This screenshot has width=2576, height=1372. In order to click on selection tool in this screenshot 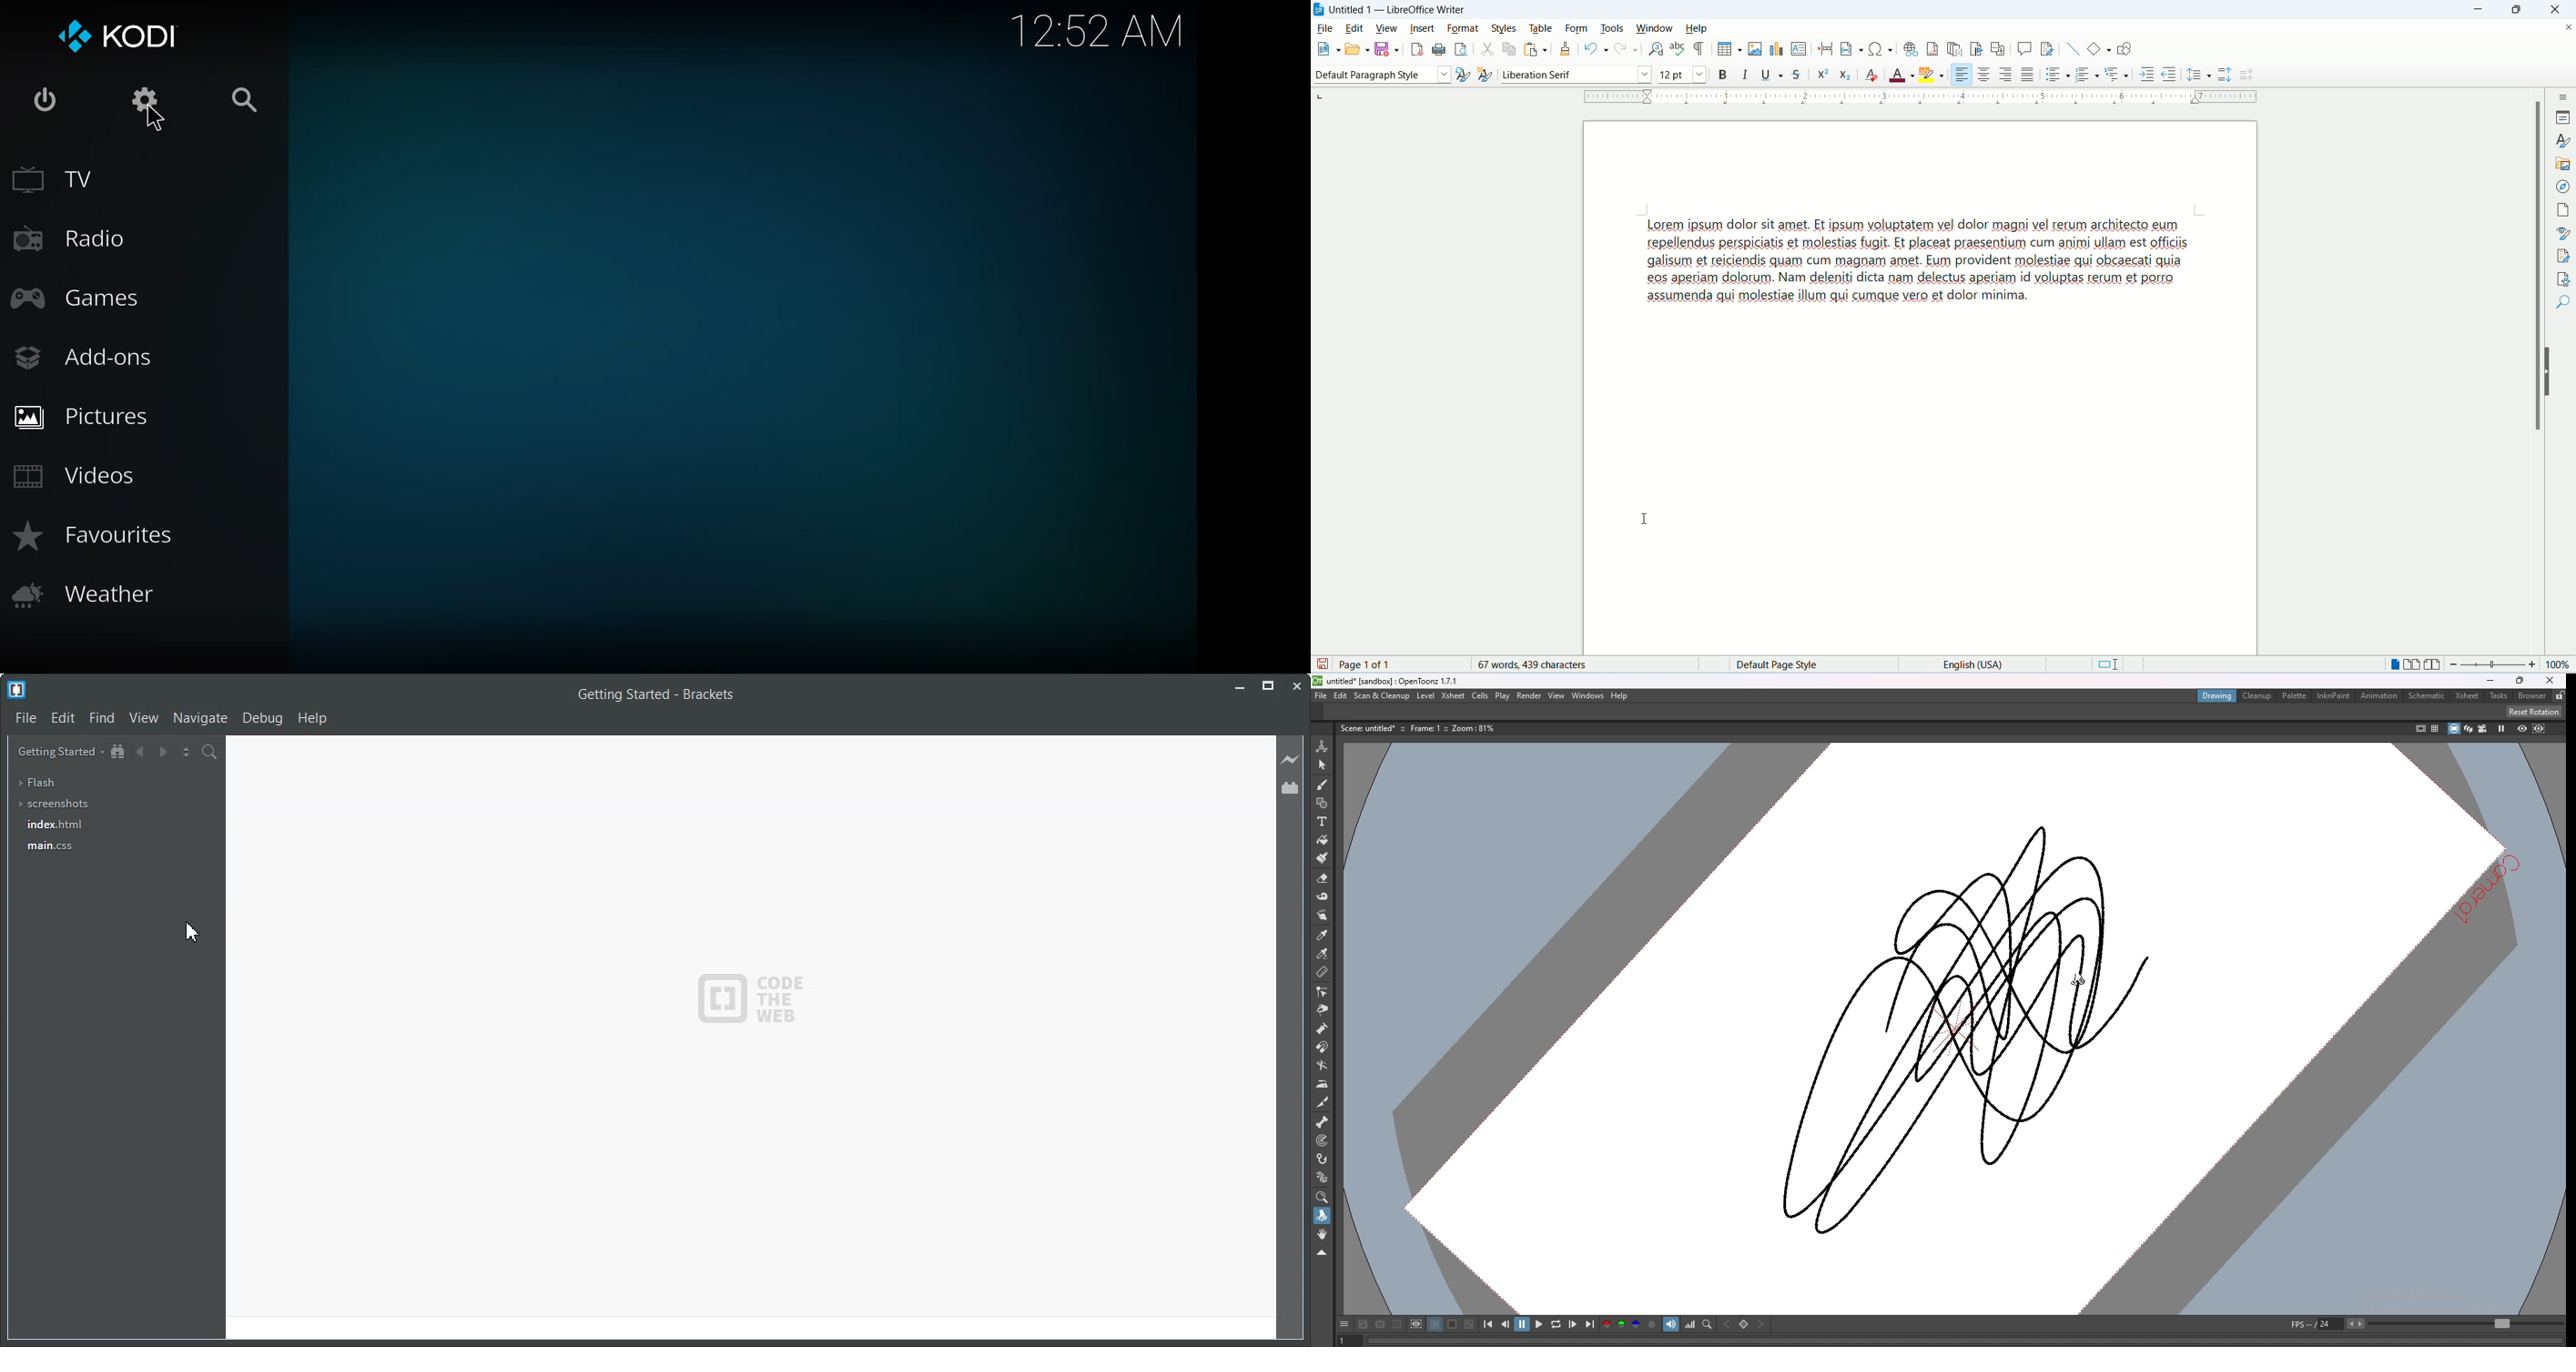, I will do `click(1322, 765)`.